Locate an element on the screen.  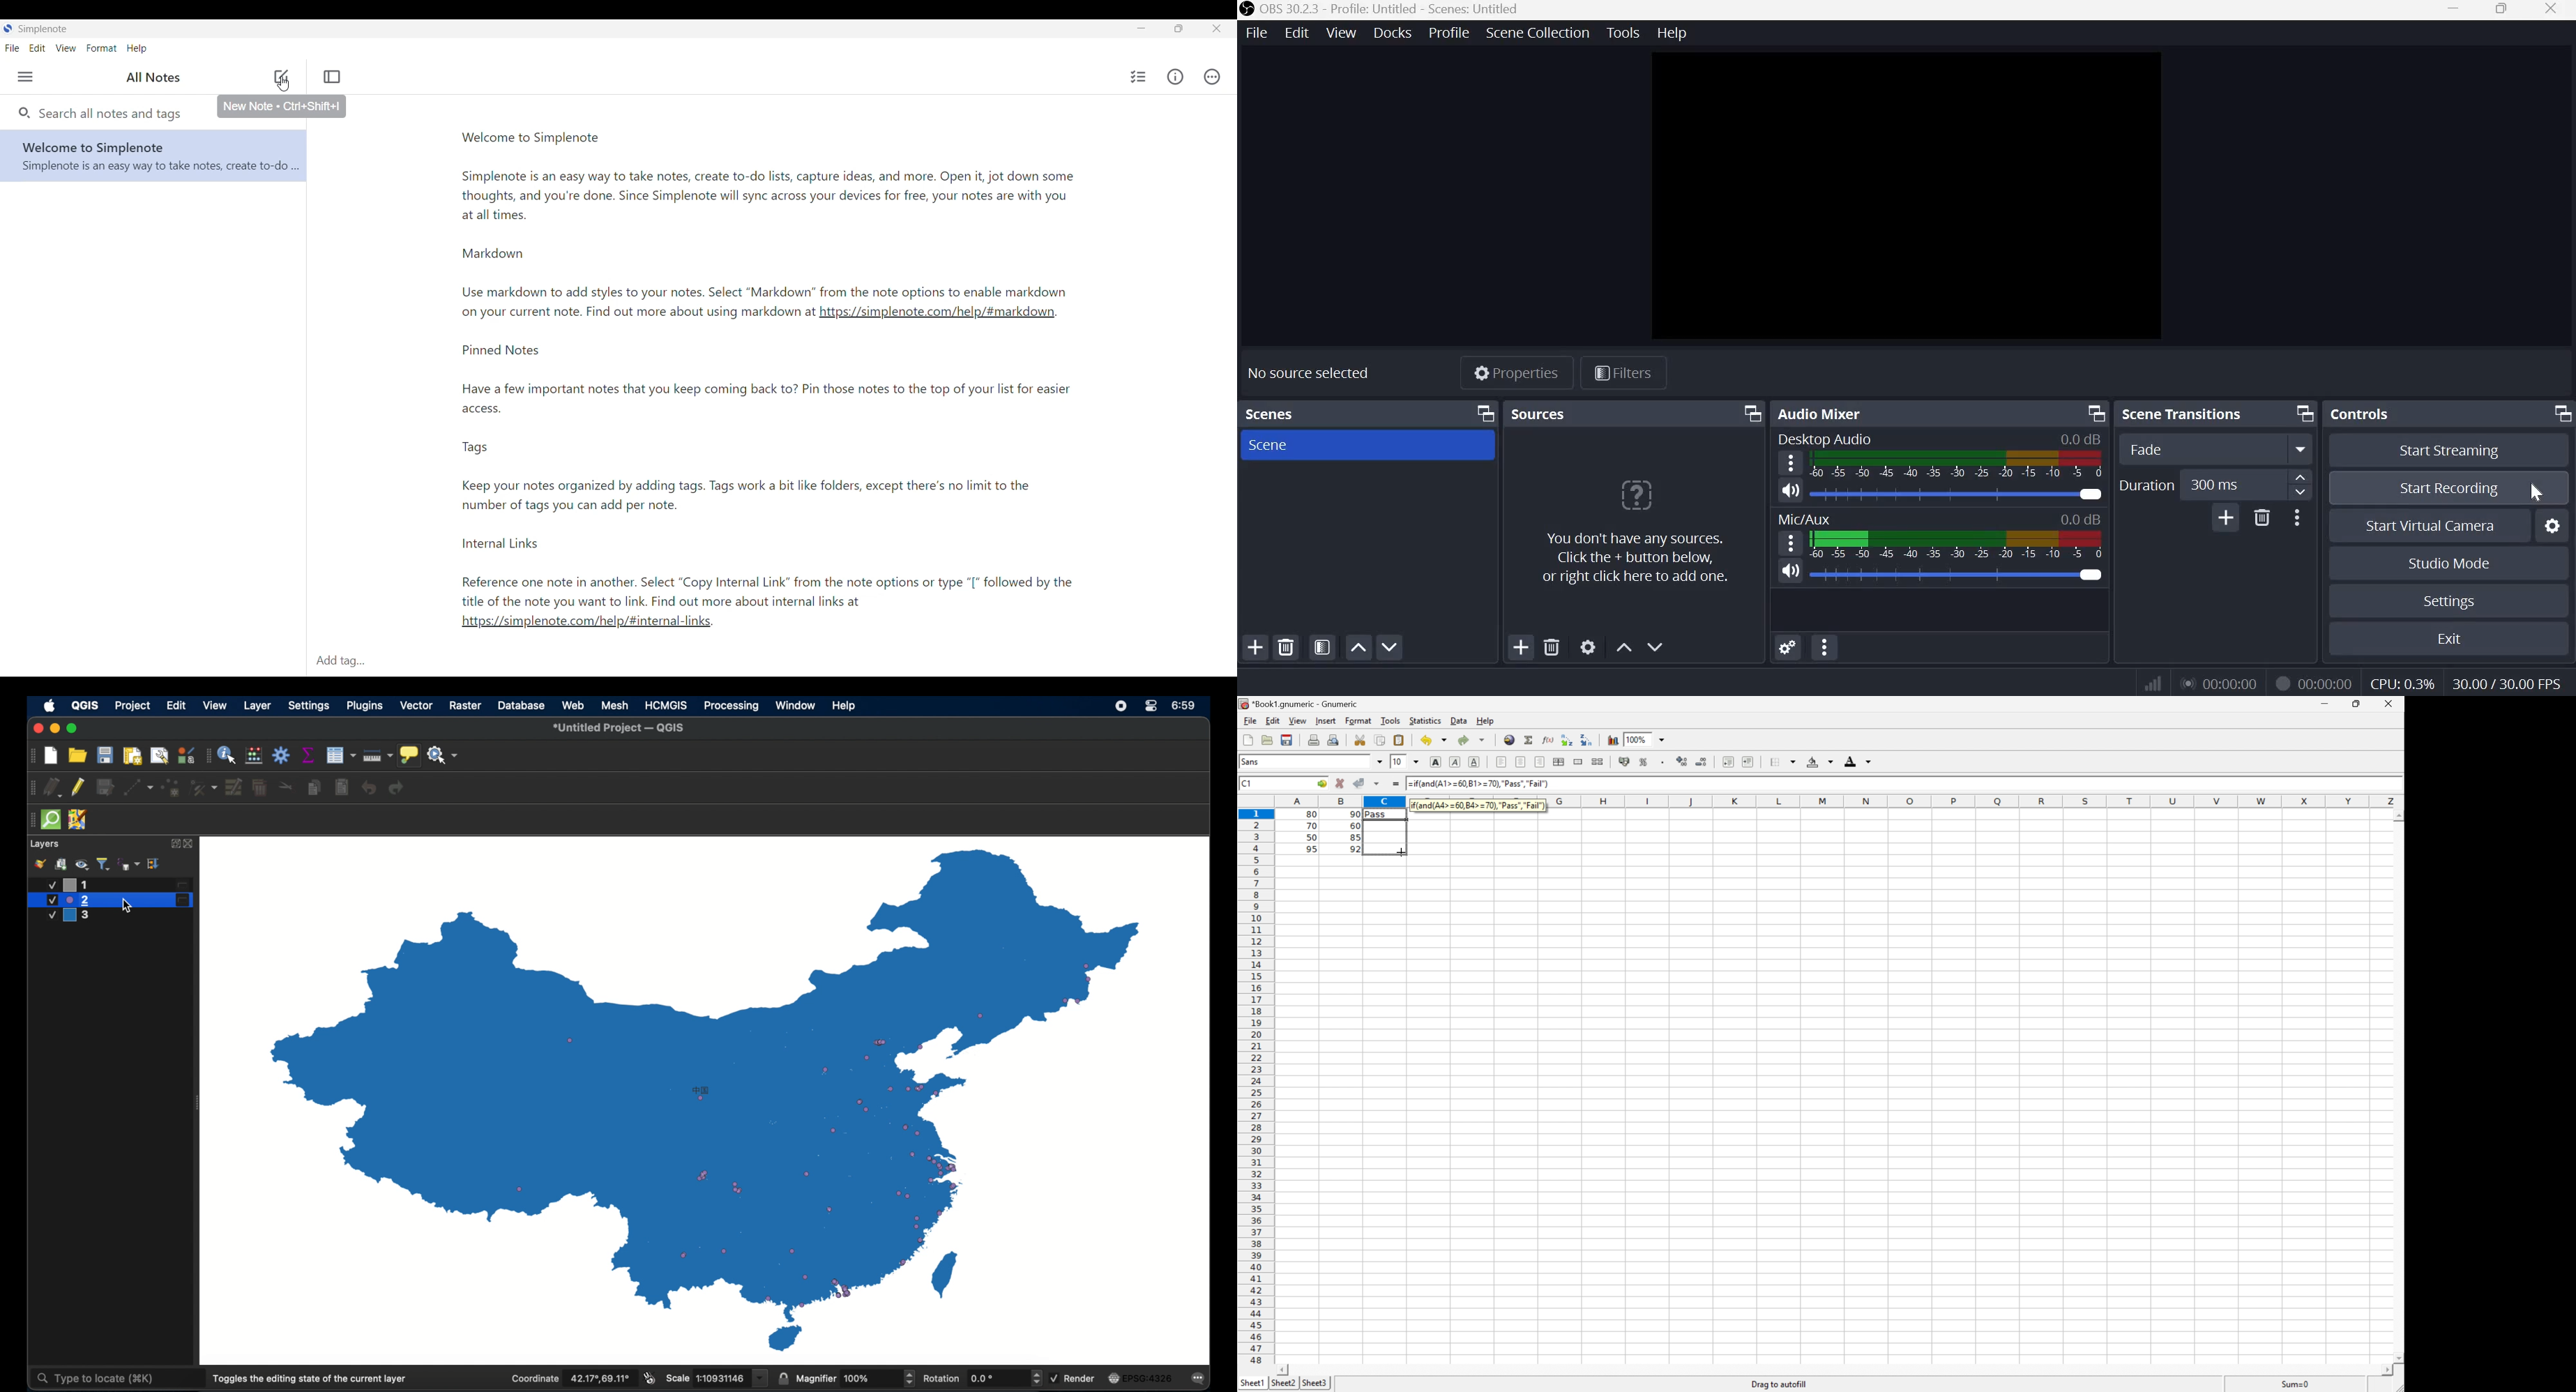
100% is located at coordinates (1643, 739).